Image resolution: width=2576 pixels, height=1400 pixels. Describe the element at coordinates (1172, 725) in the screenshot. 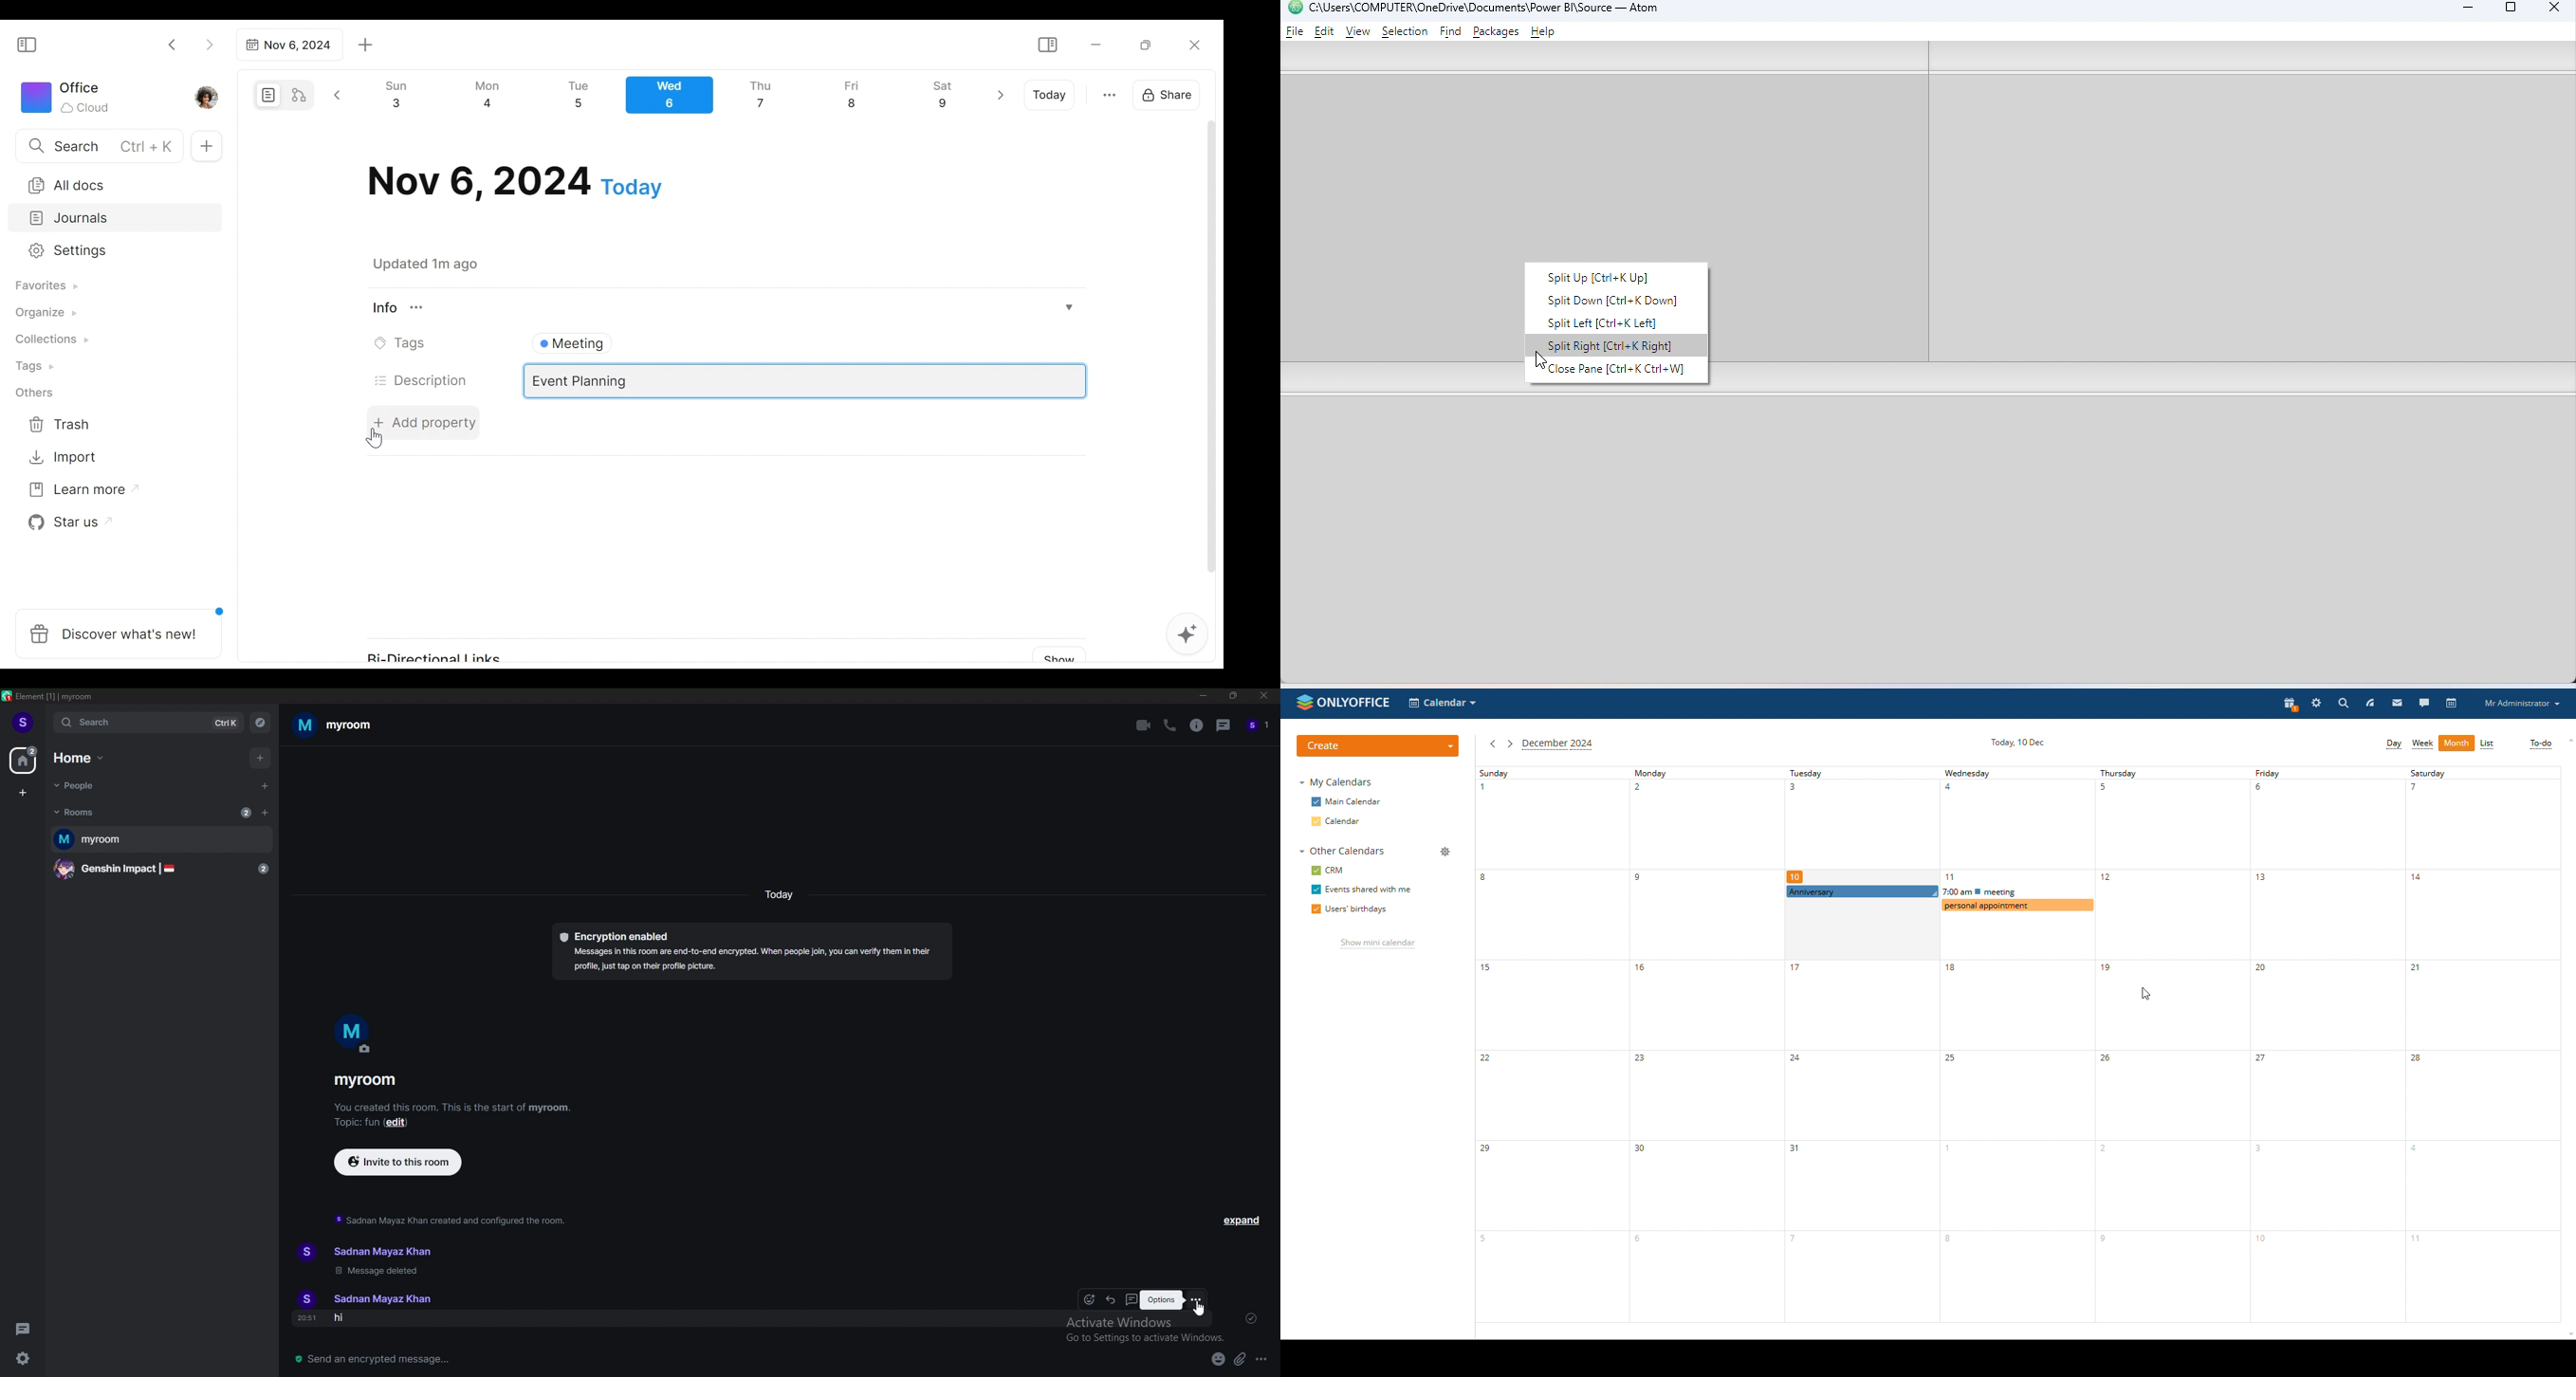

I see `voice call` at that location.